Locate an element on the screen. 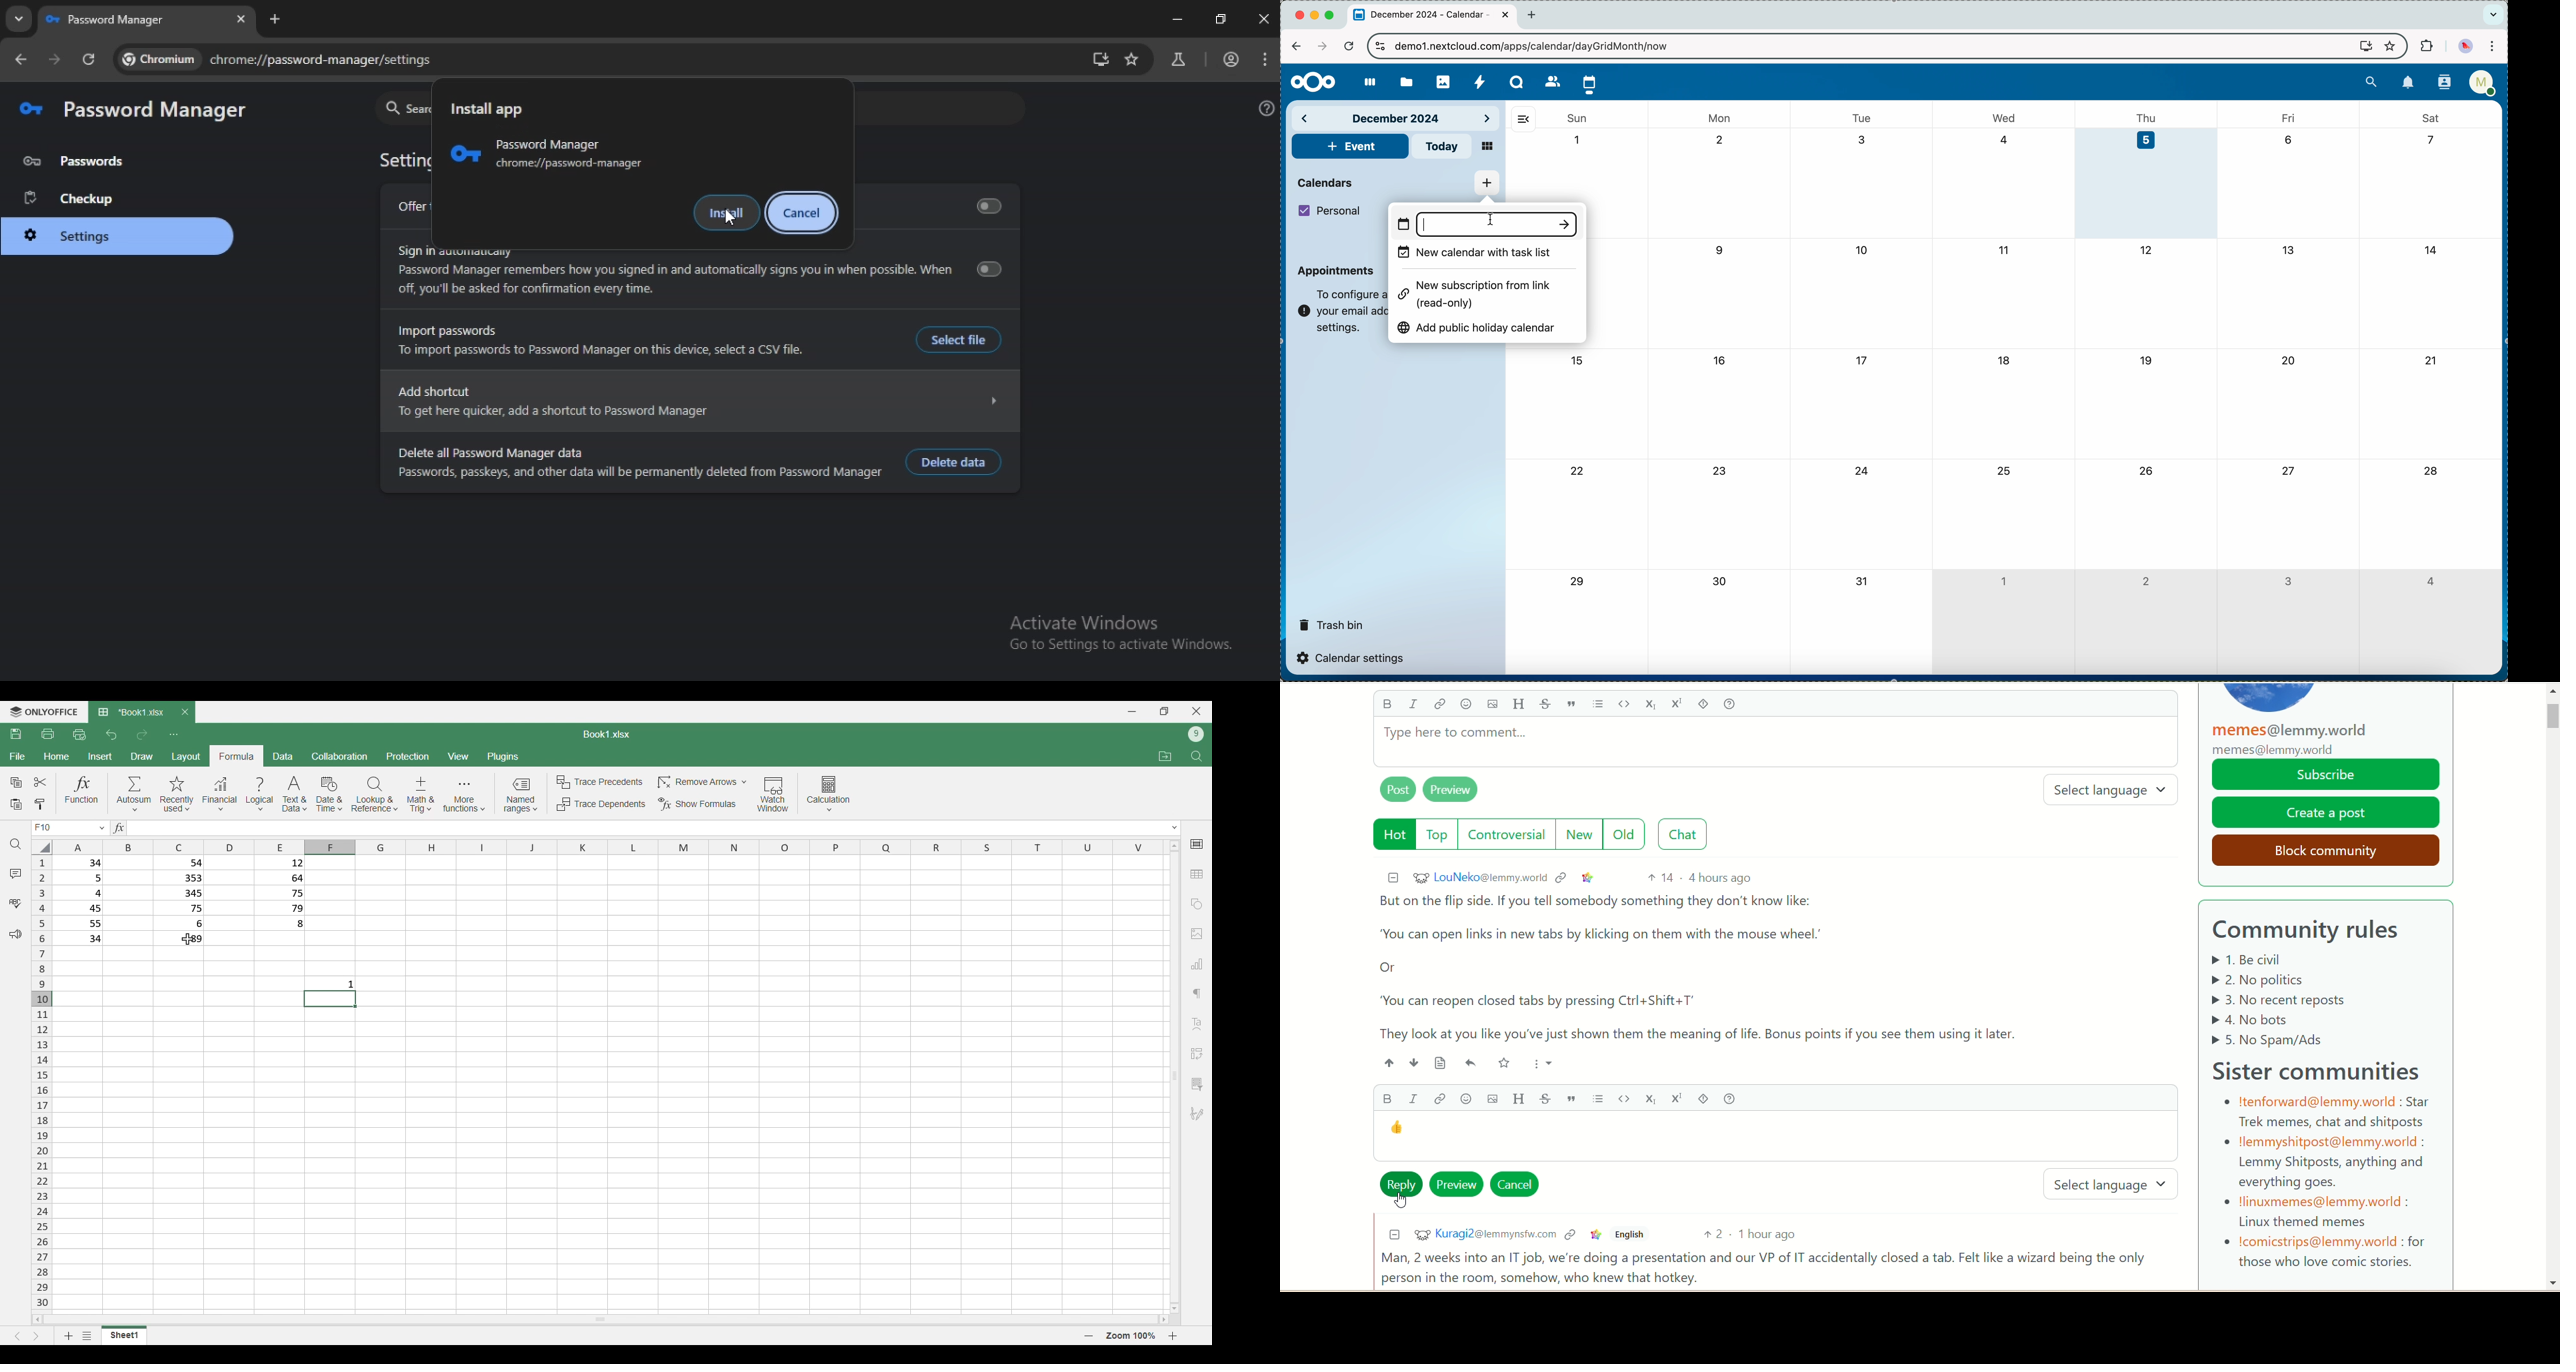 The width and height of the screenshot is (2576, 1372). Formula menu, current selection is located at coordinates (237, 756).